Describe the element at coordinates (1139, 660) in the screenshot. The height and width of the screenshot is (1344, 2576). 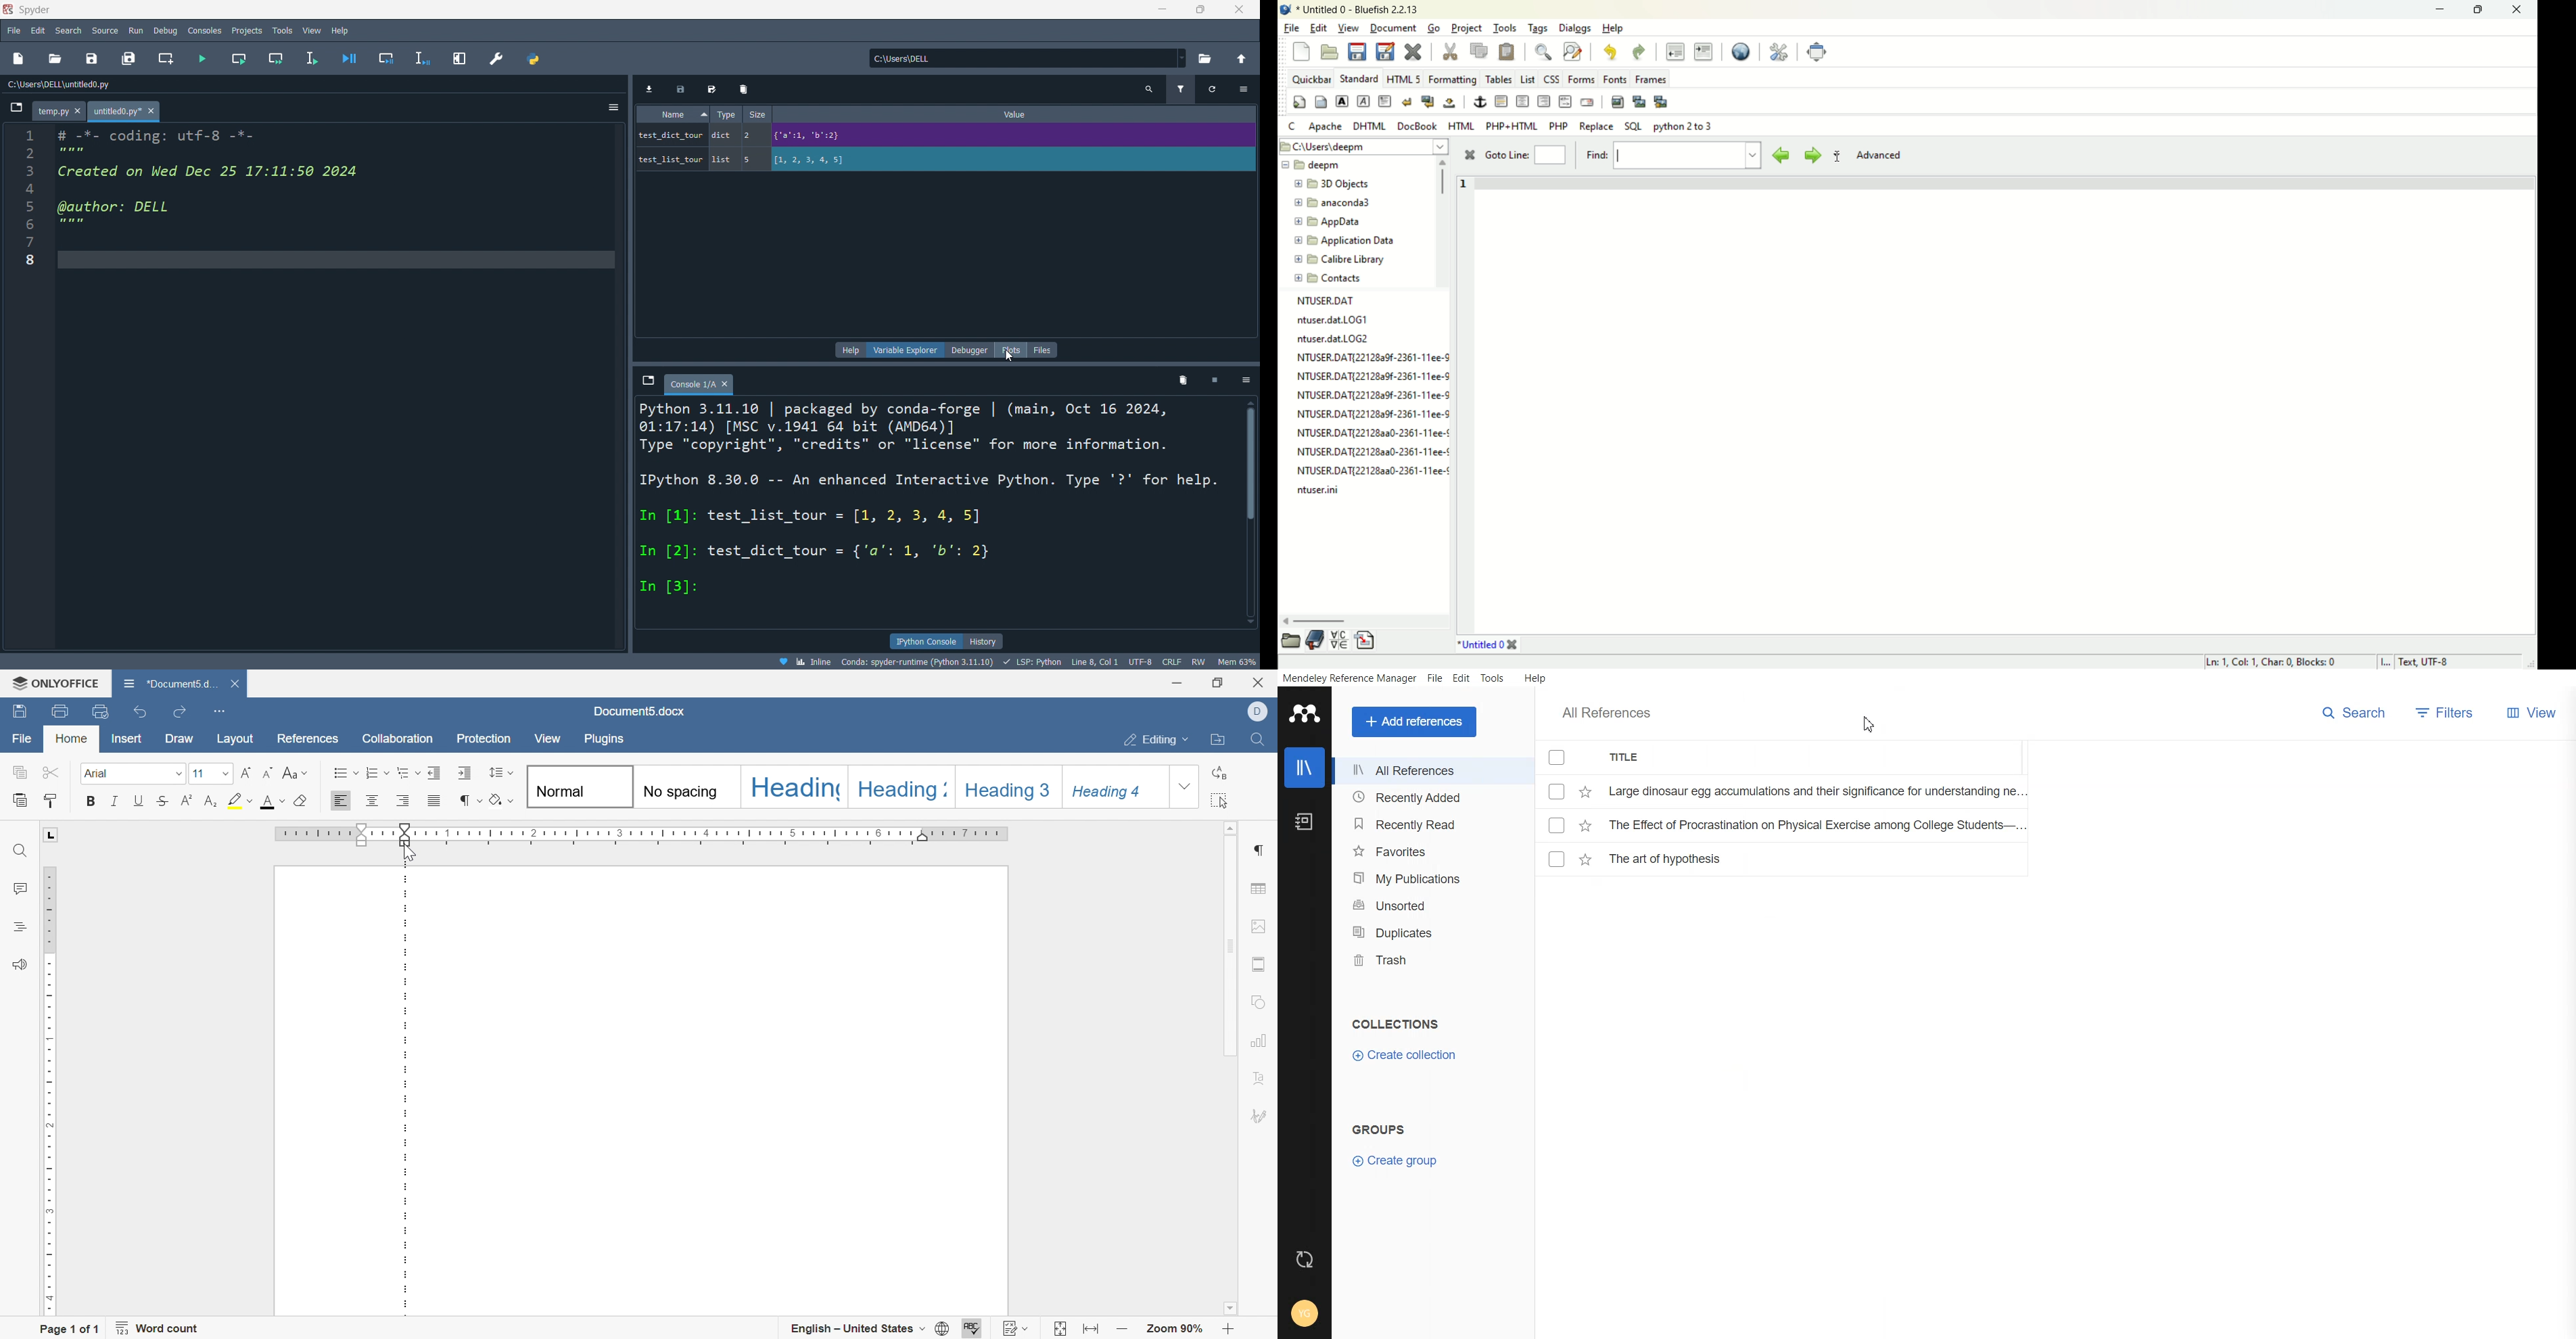
I see `encoding` at that location.